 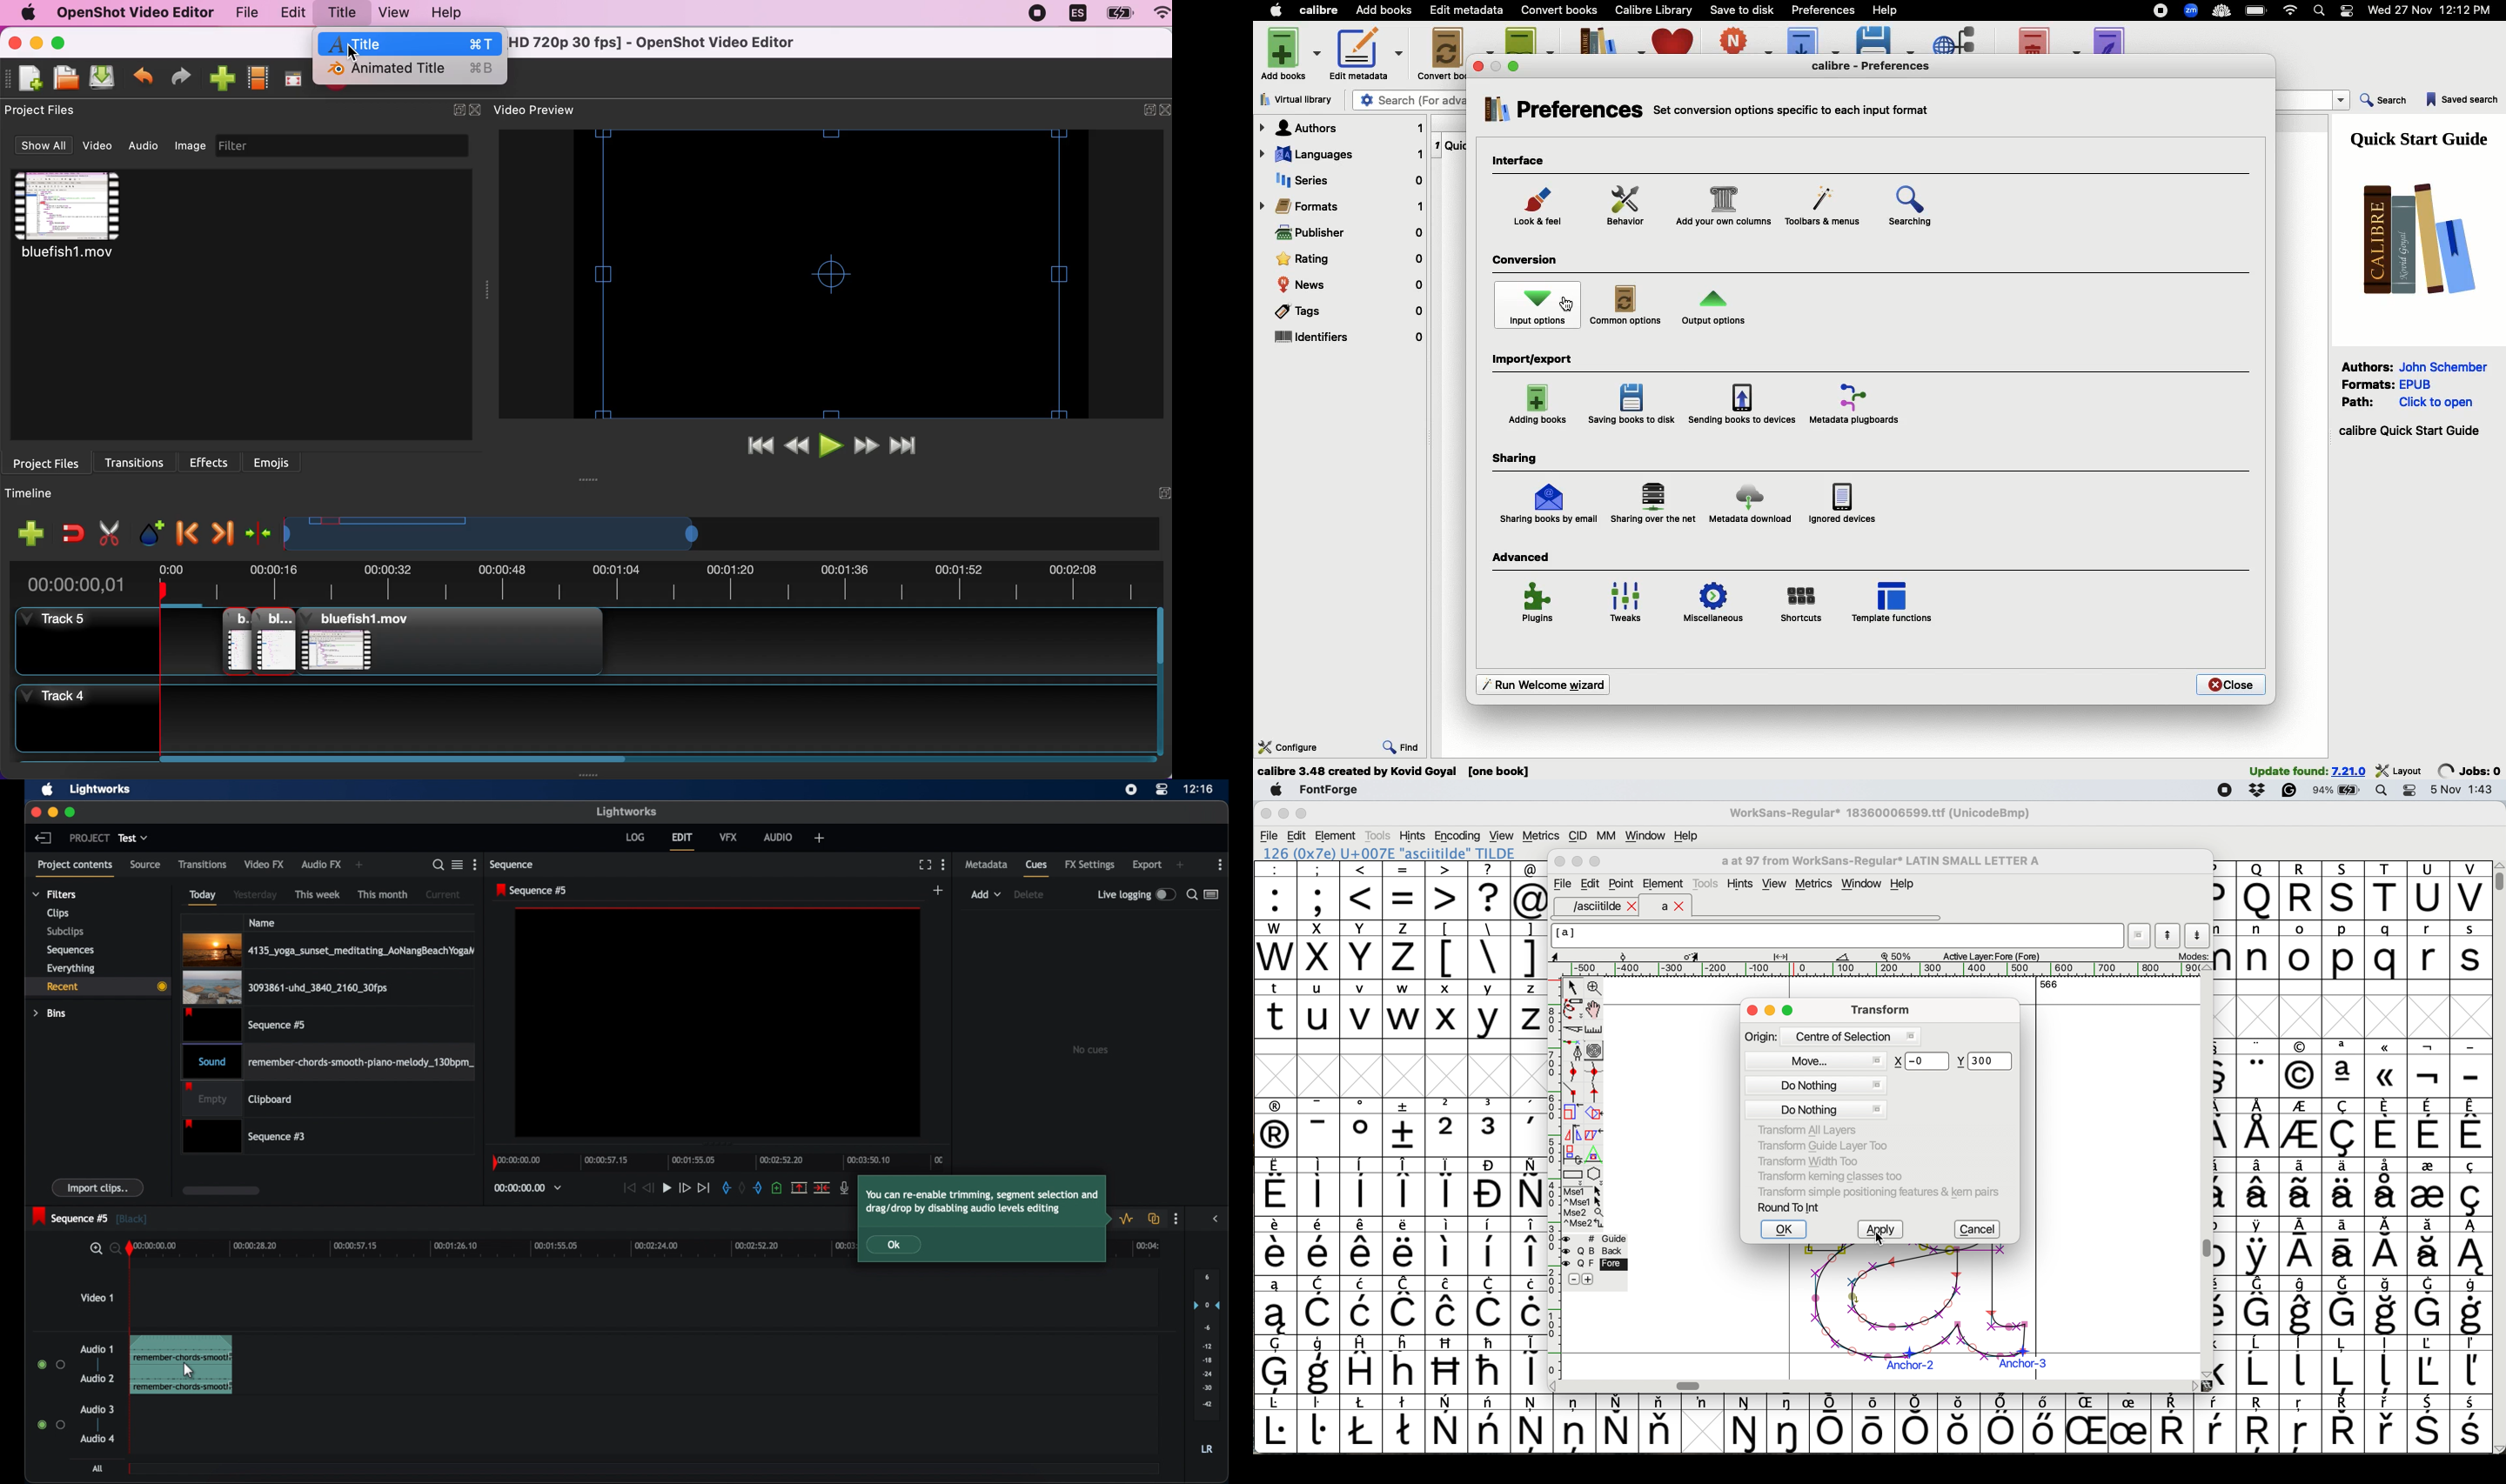 I want to click on modes, so click(x=2192, y=955).